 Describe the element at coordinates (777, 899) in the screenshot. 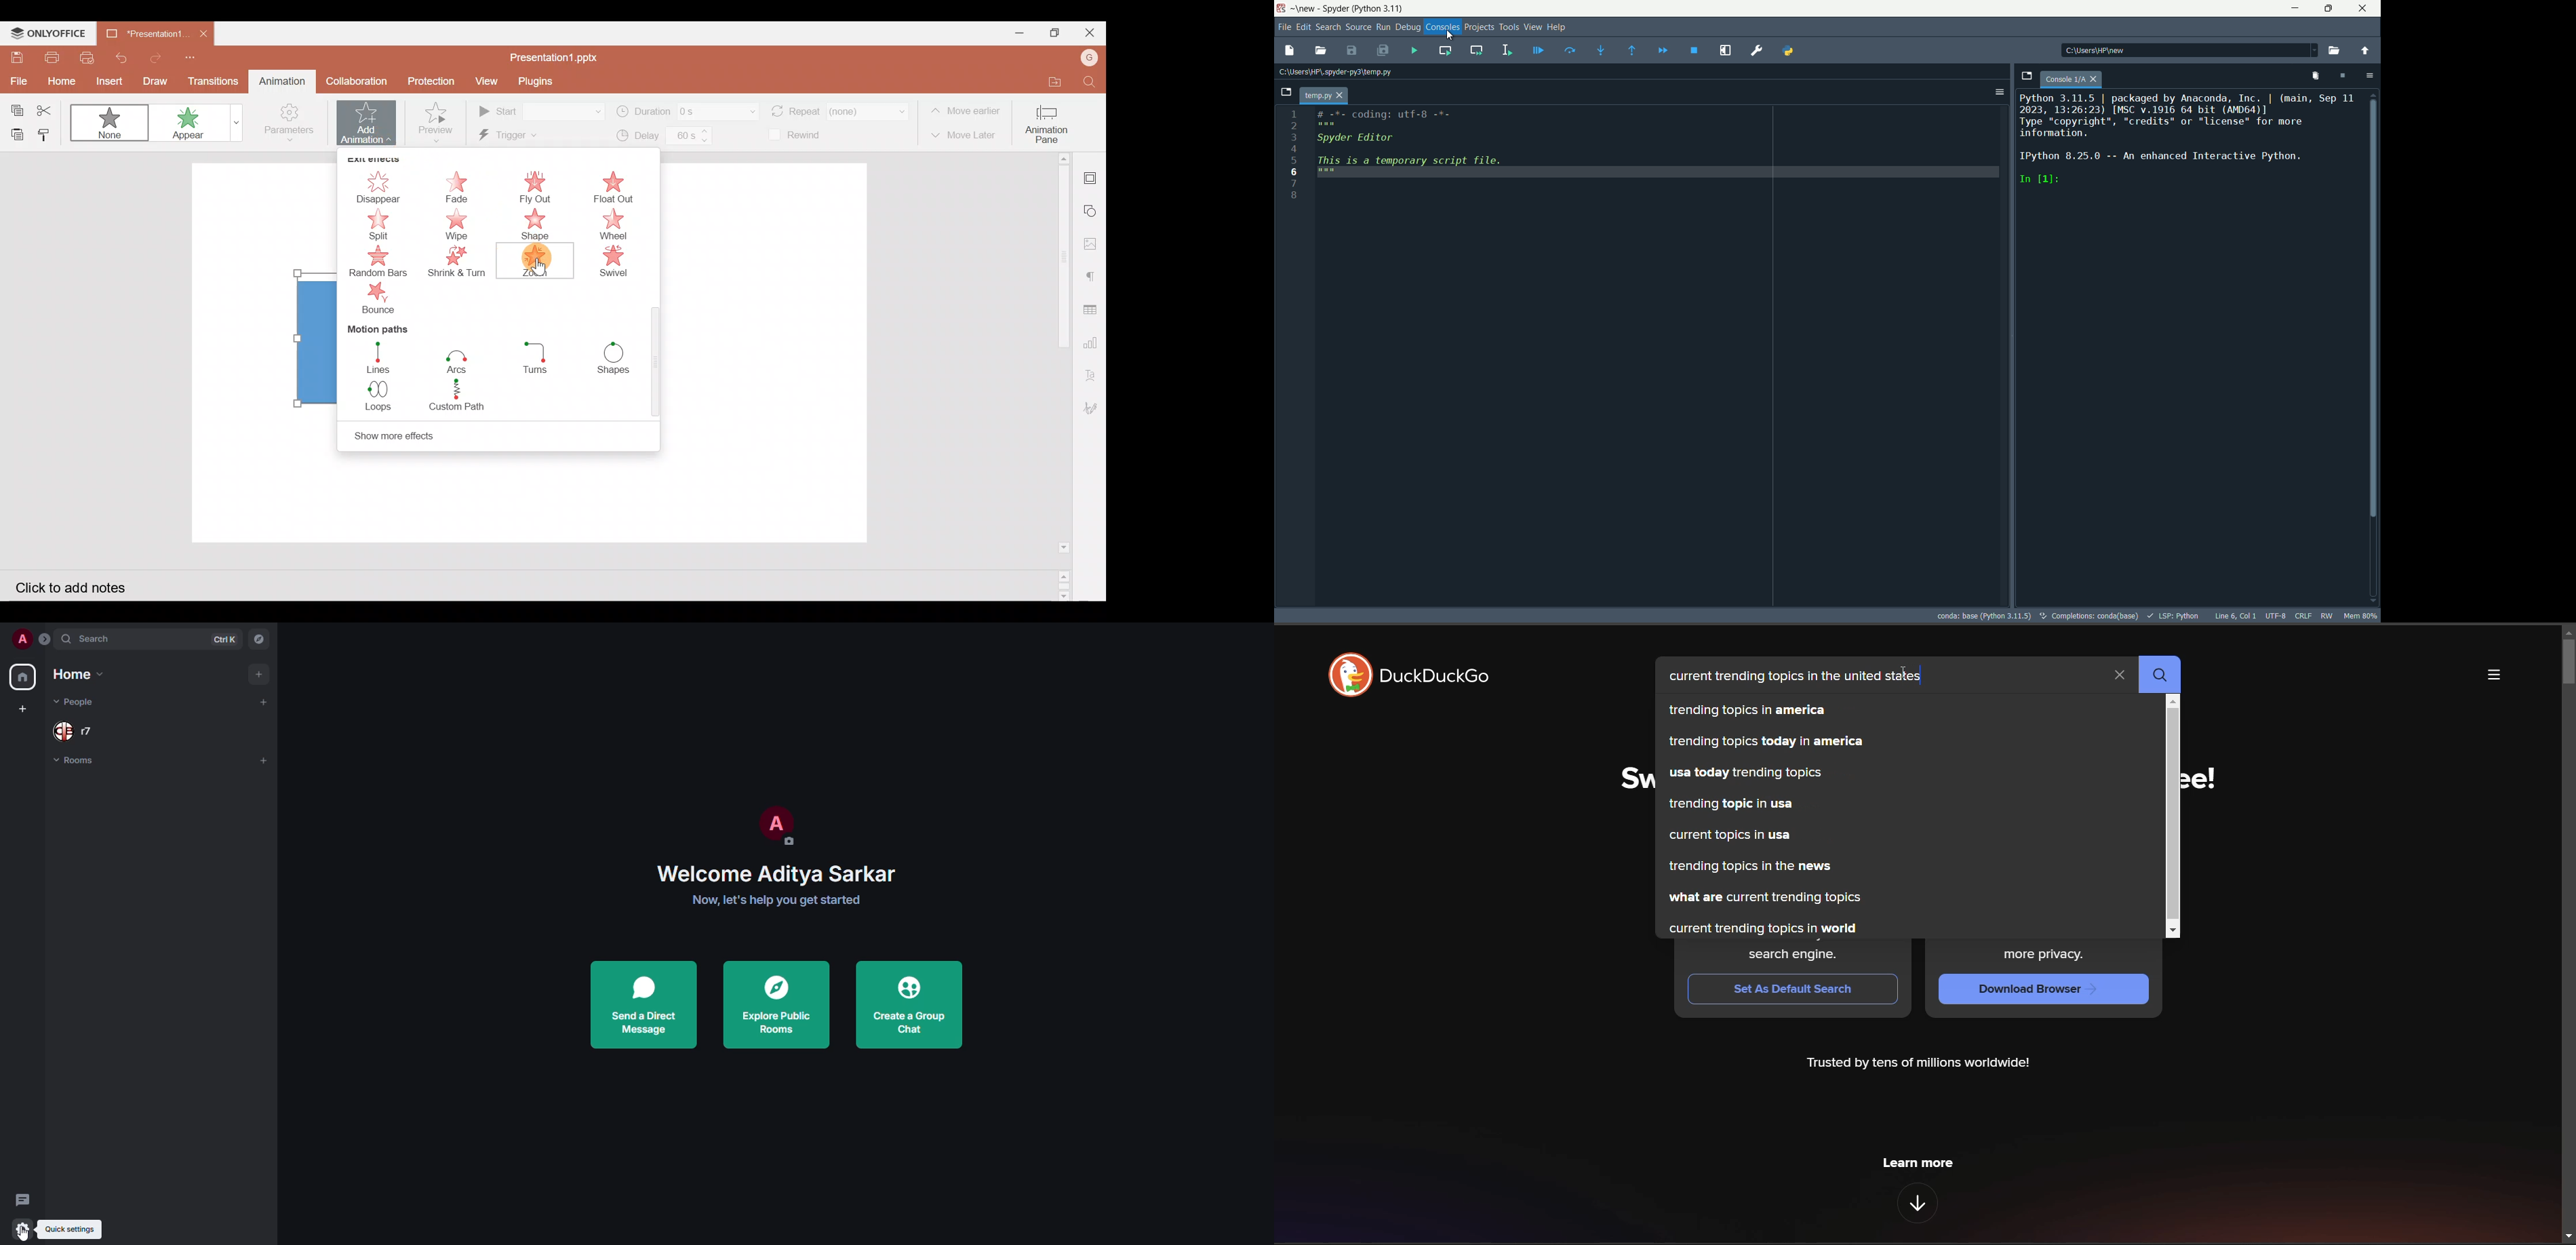

I see `get started` at that location.